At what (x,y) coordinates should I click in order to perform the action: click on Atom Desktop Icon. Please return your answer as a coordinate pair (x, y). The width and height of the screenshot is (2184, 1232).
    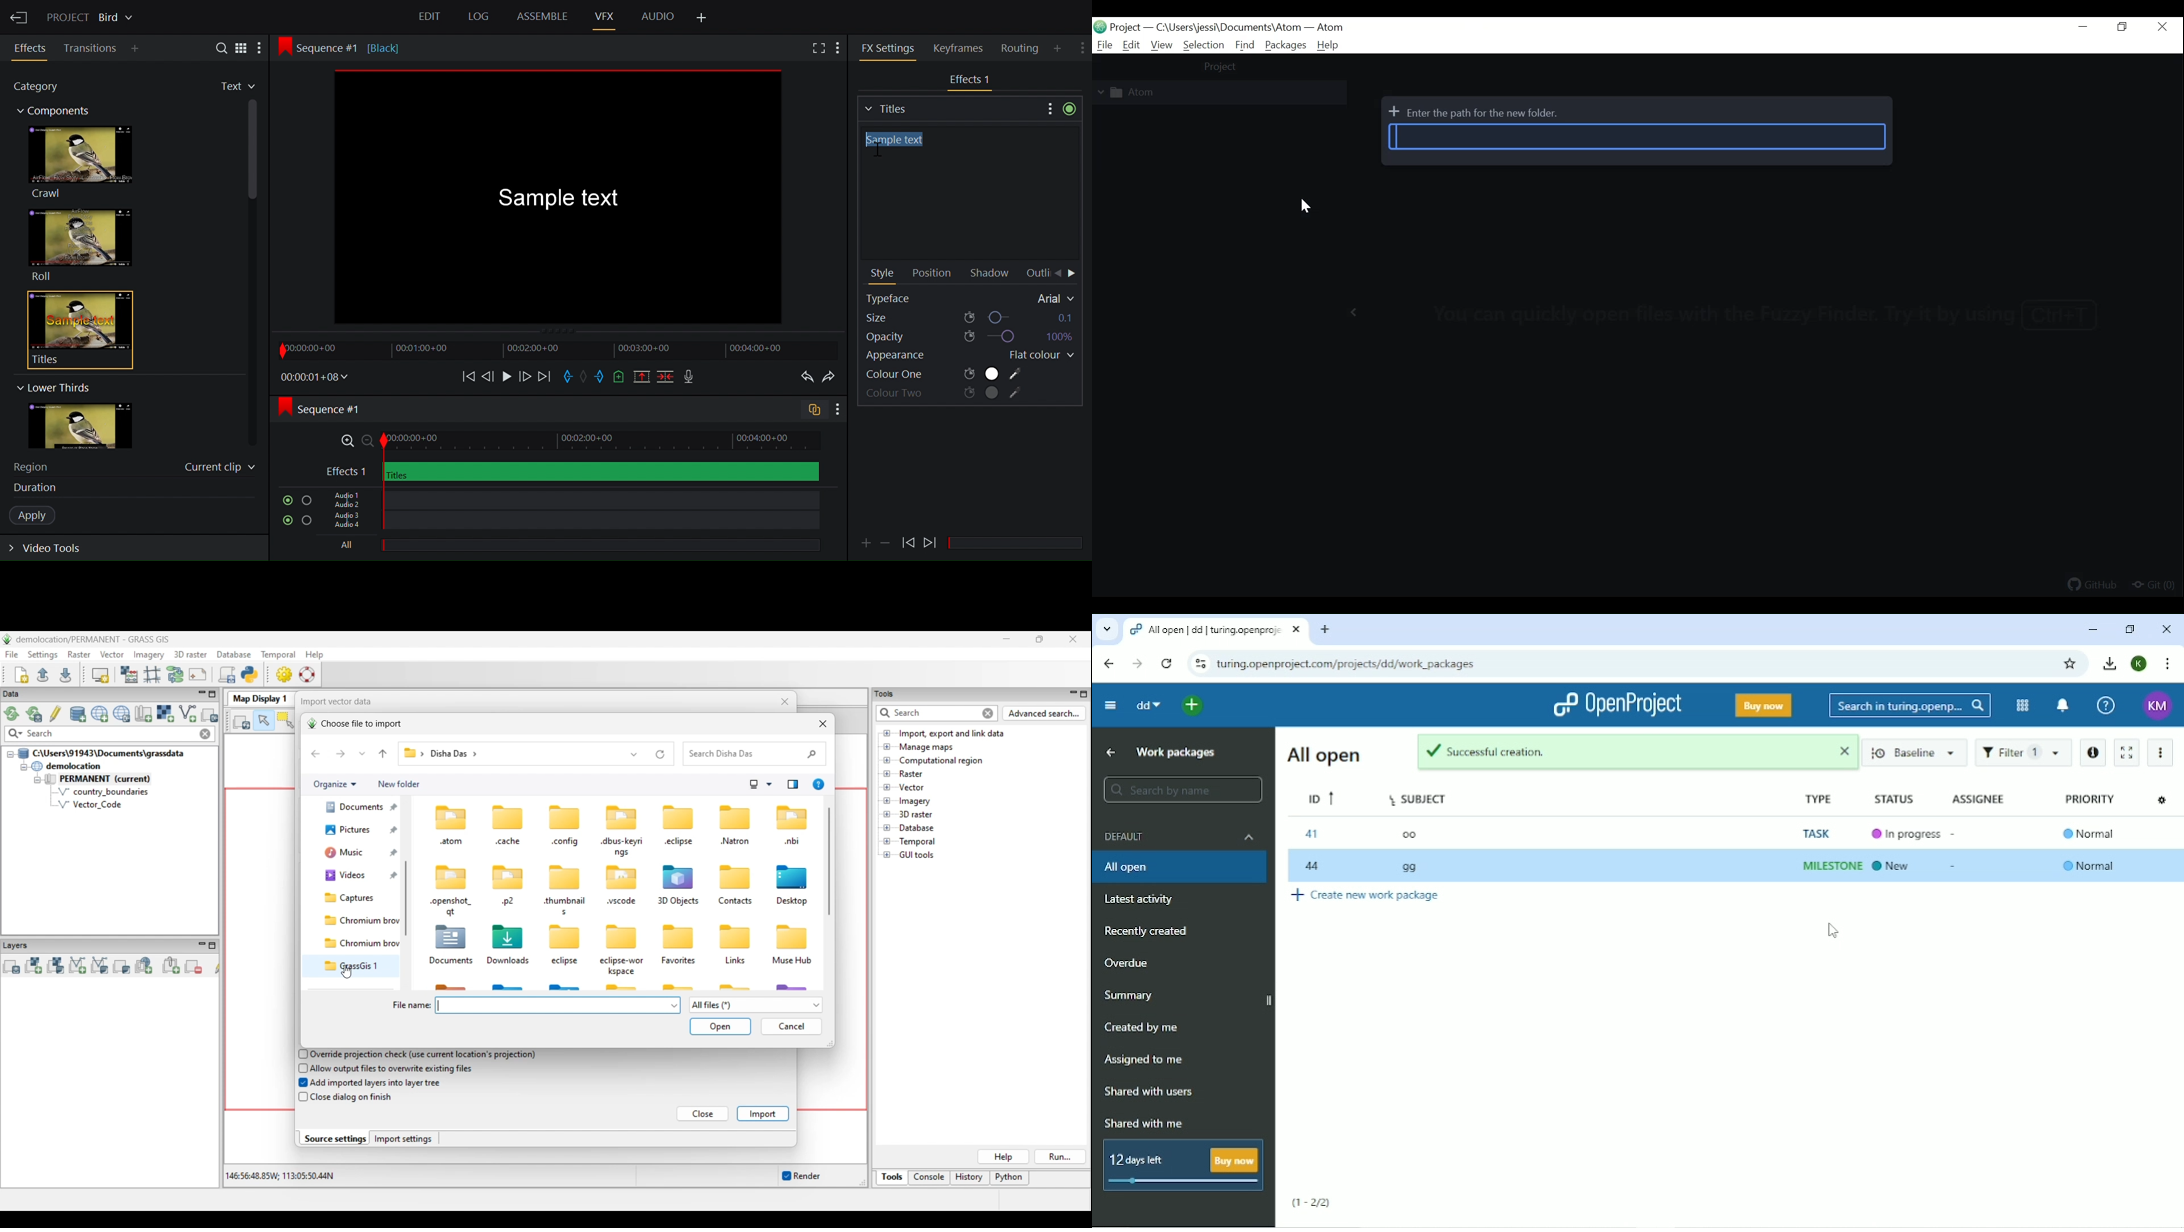
    Looking at the image, I should click on (1100, 26).